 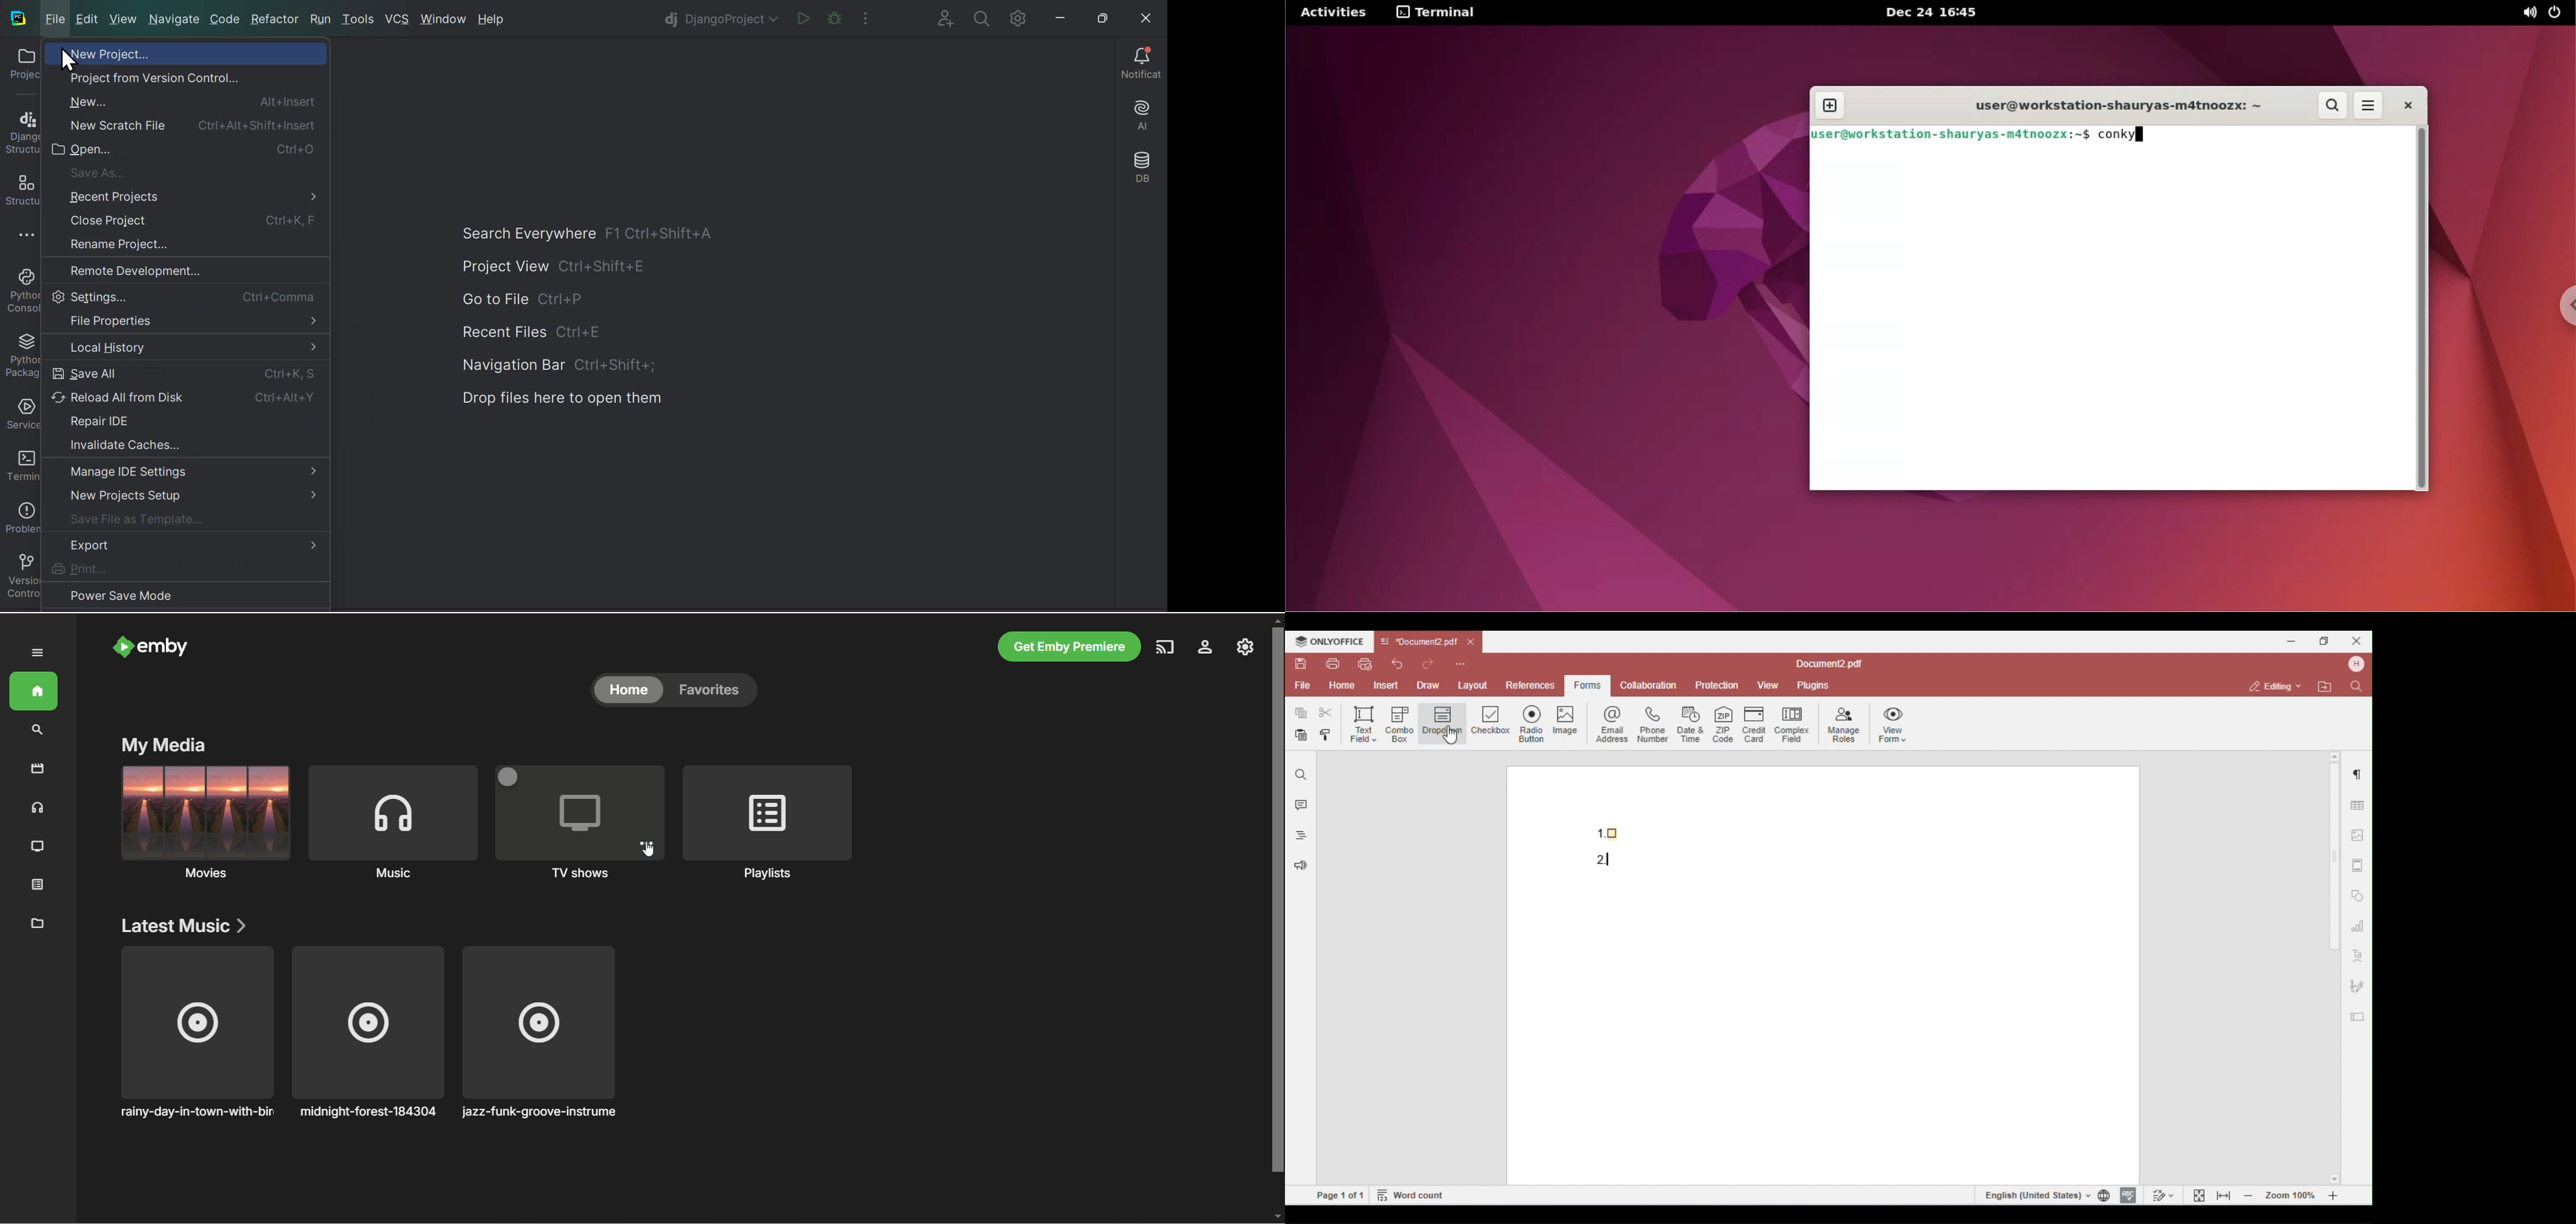 I want to click on music, so click(x=38, y=810).